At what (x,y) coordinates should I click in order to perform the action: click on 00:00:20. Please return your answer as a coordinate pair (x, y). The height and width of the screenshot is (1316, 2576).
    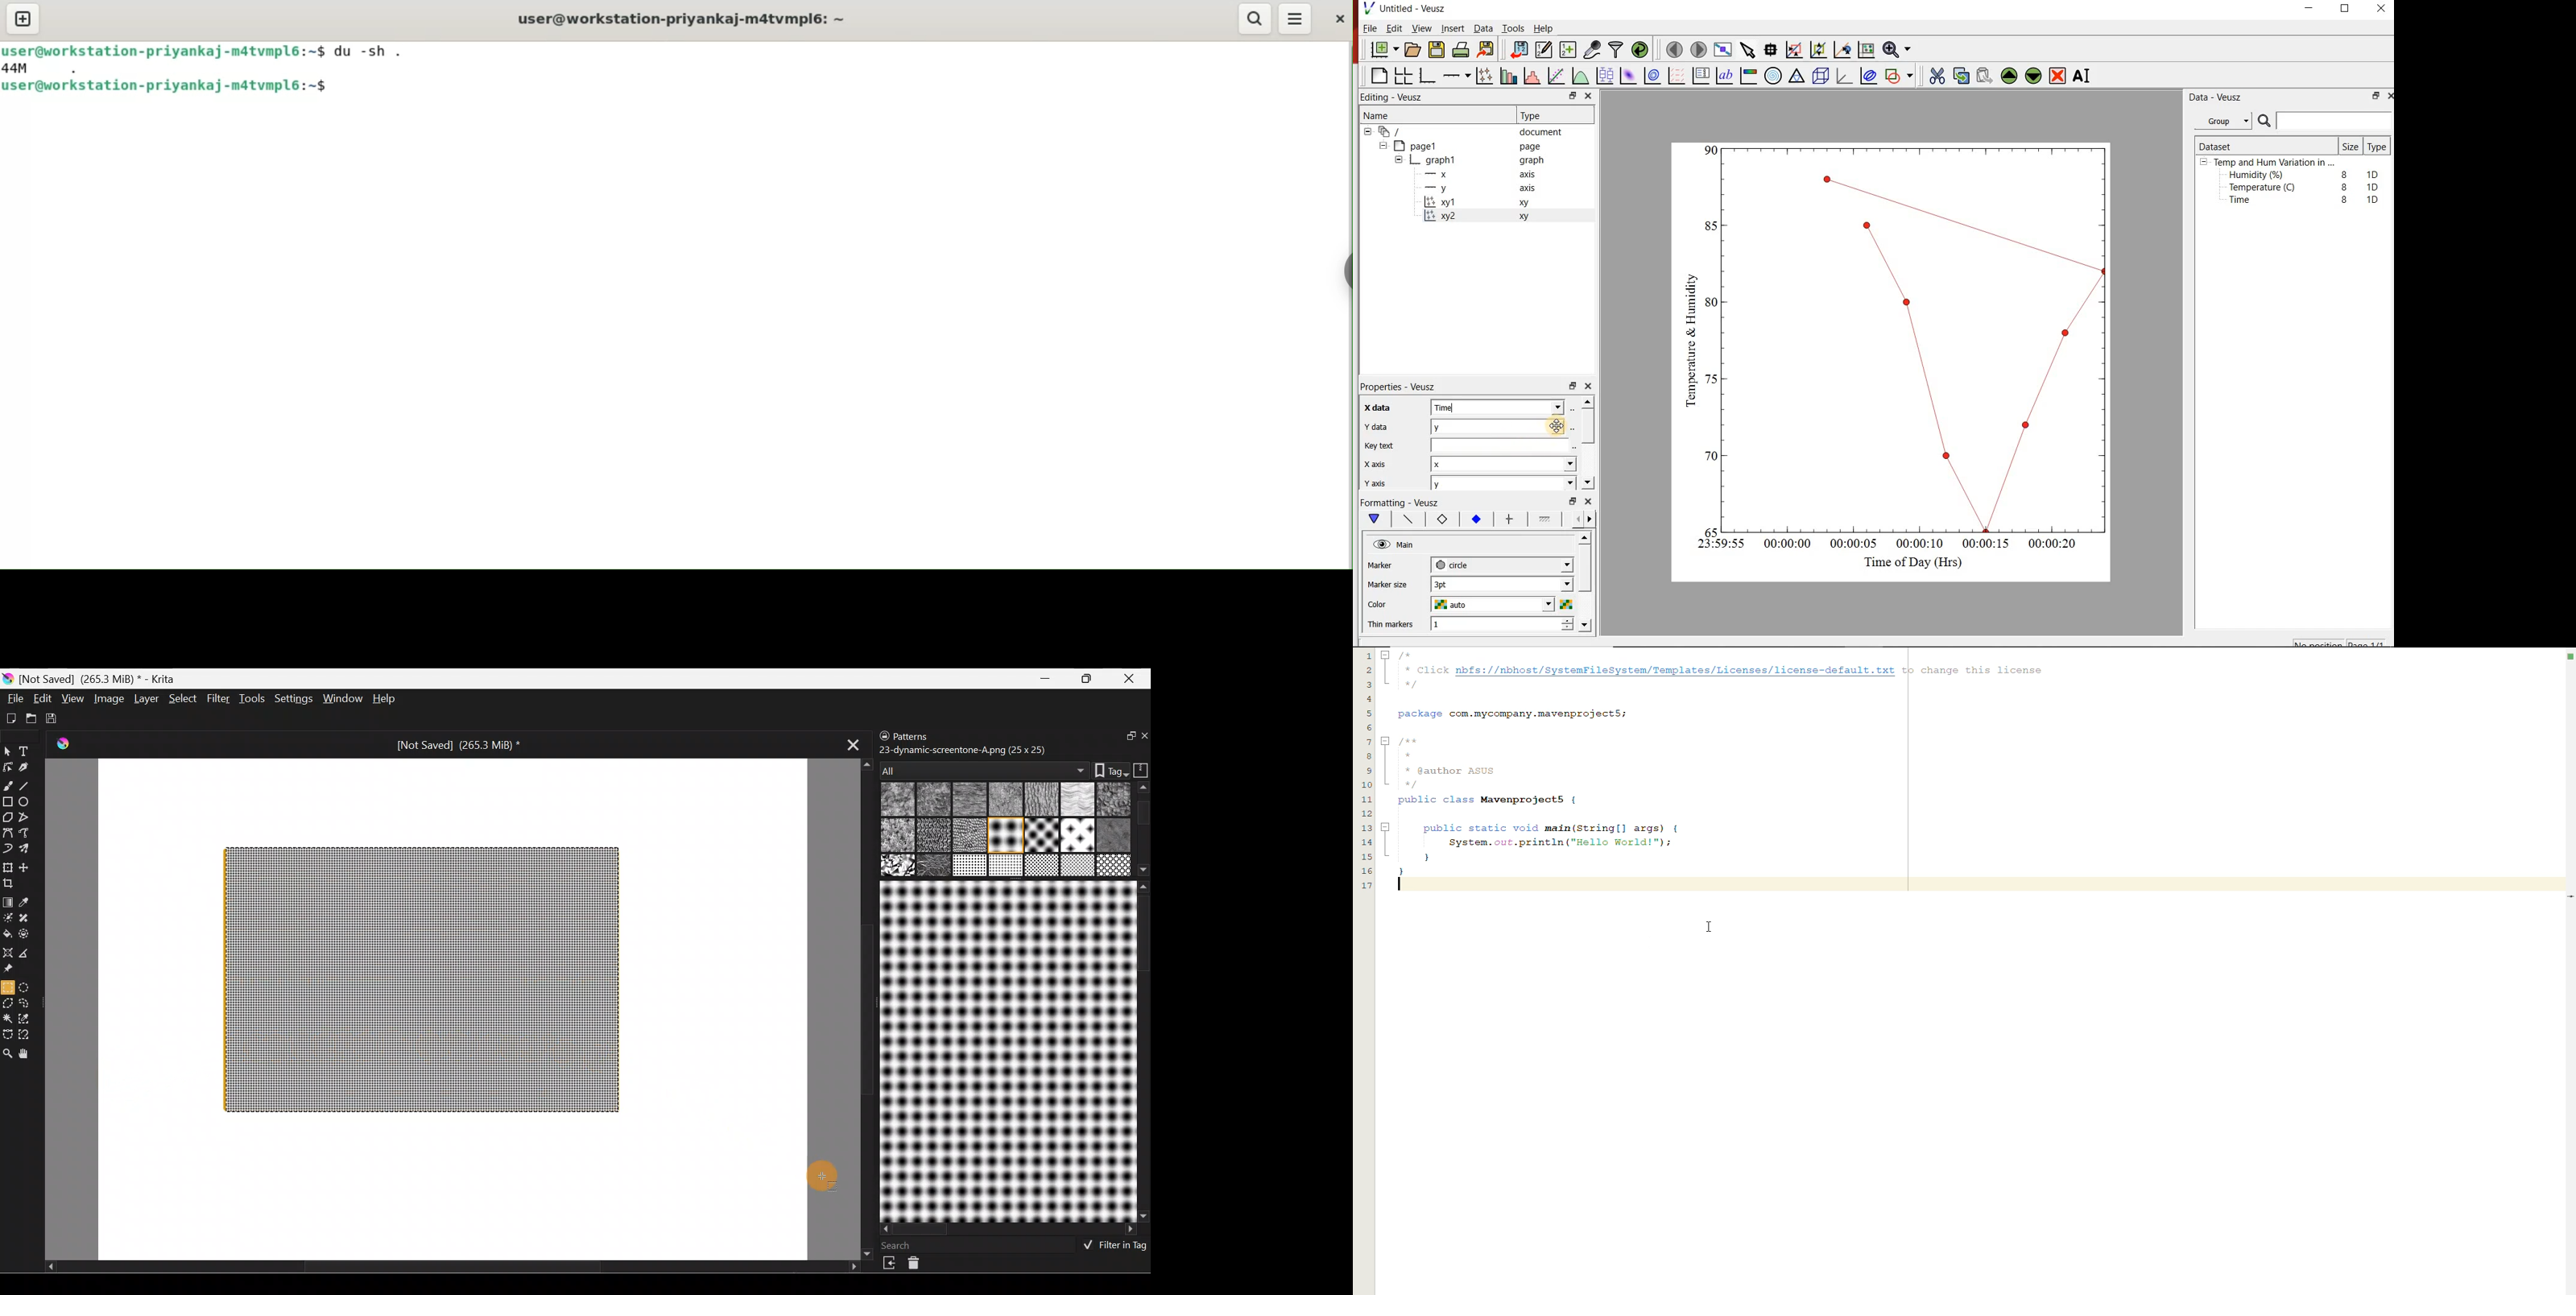
    Looking at the image, I should click on (2058, 545).